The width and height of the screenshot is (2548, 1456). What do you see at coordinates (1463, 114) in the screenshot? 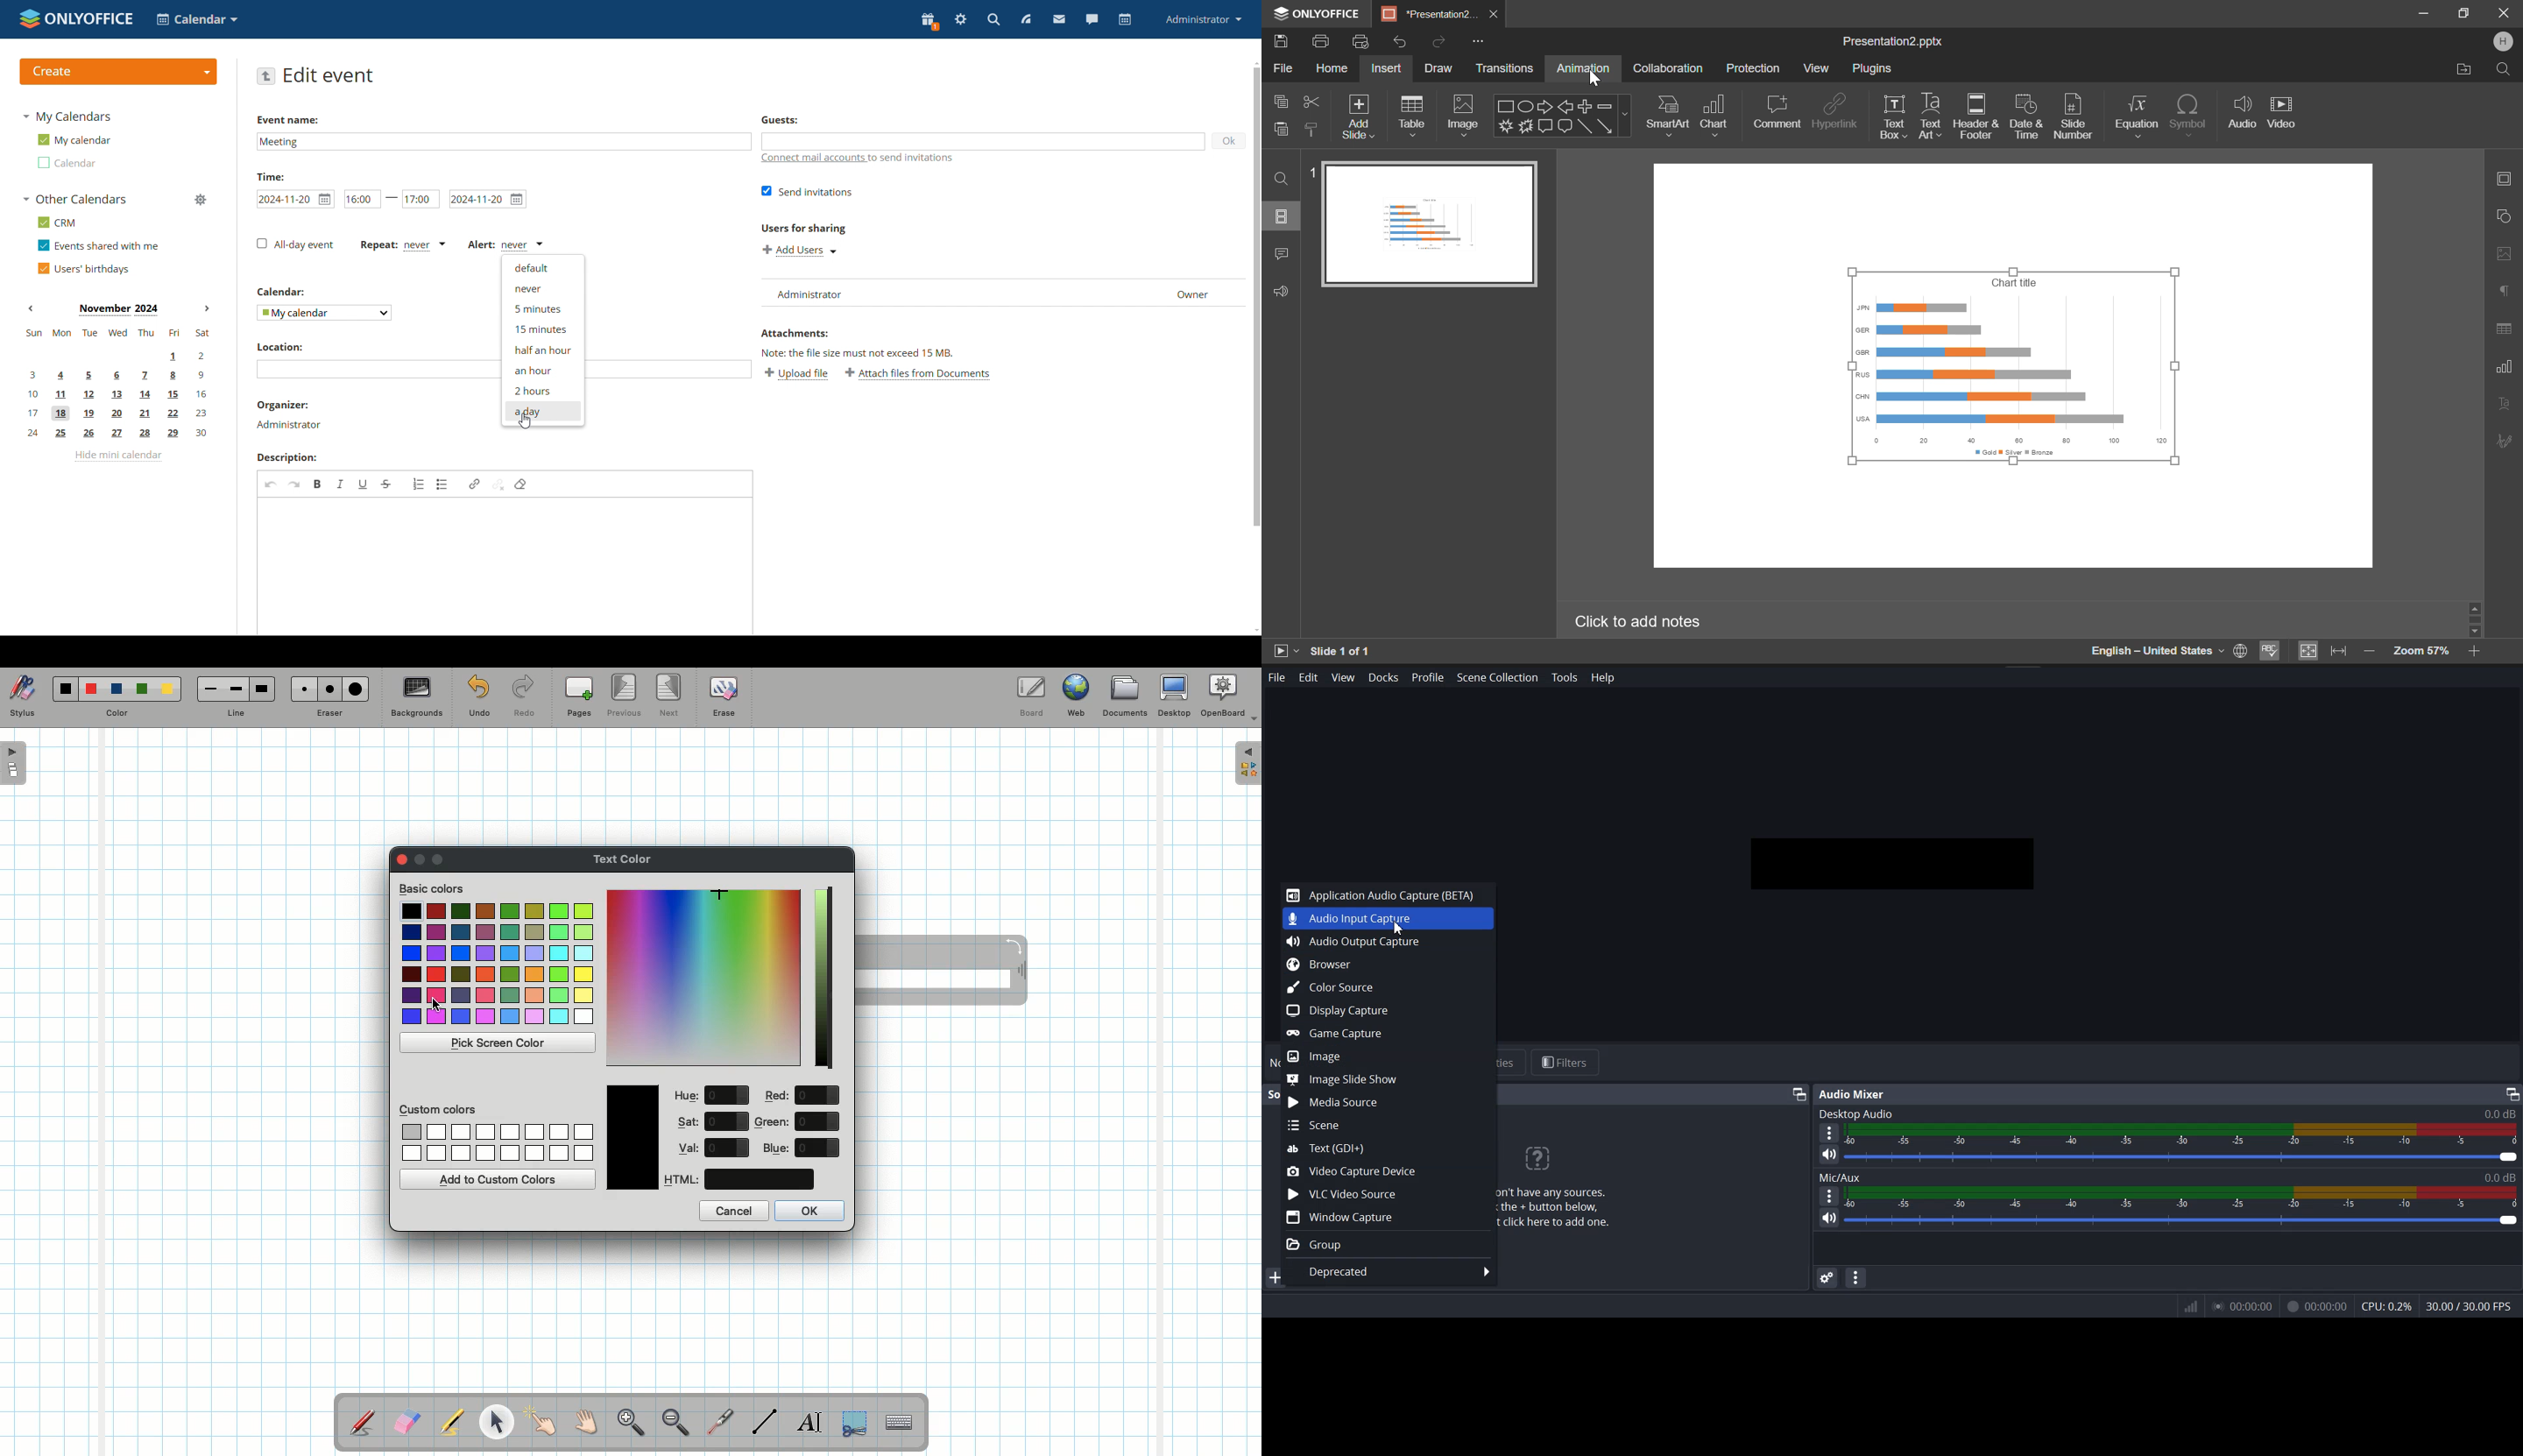
I see `Image` at bounding box center [1463, 114].